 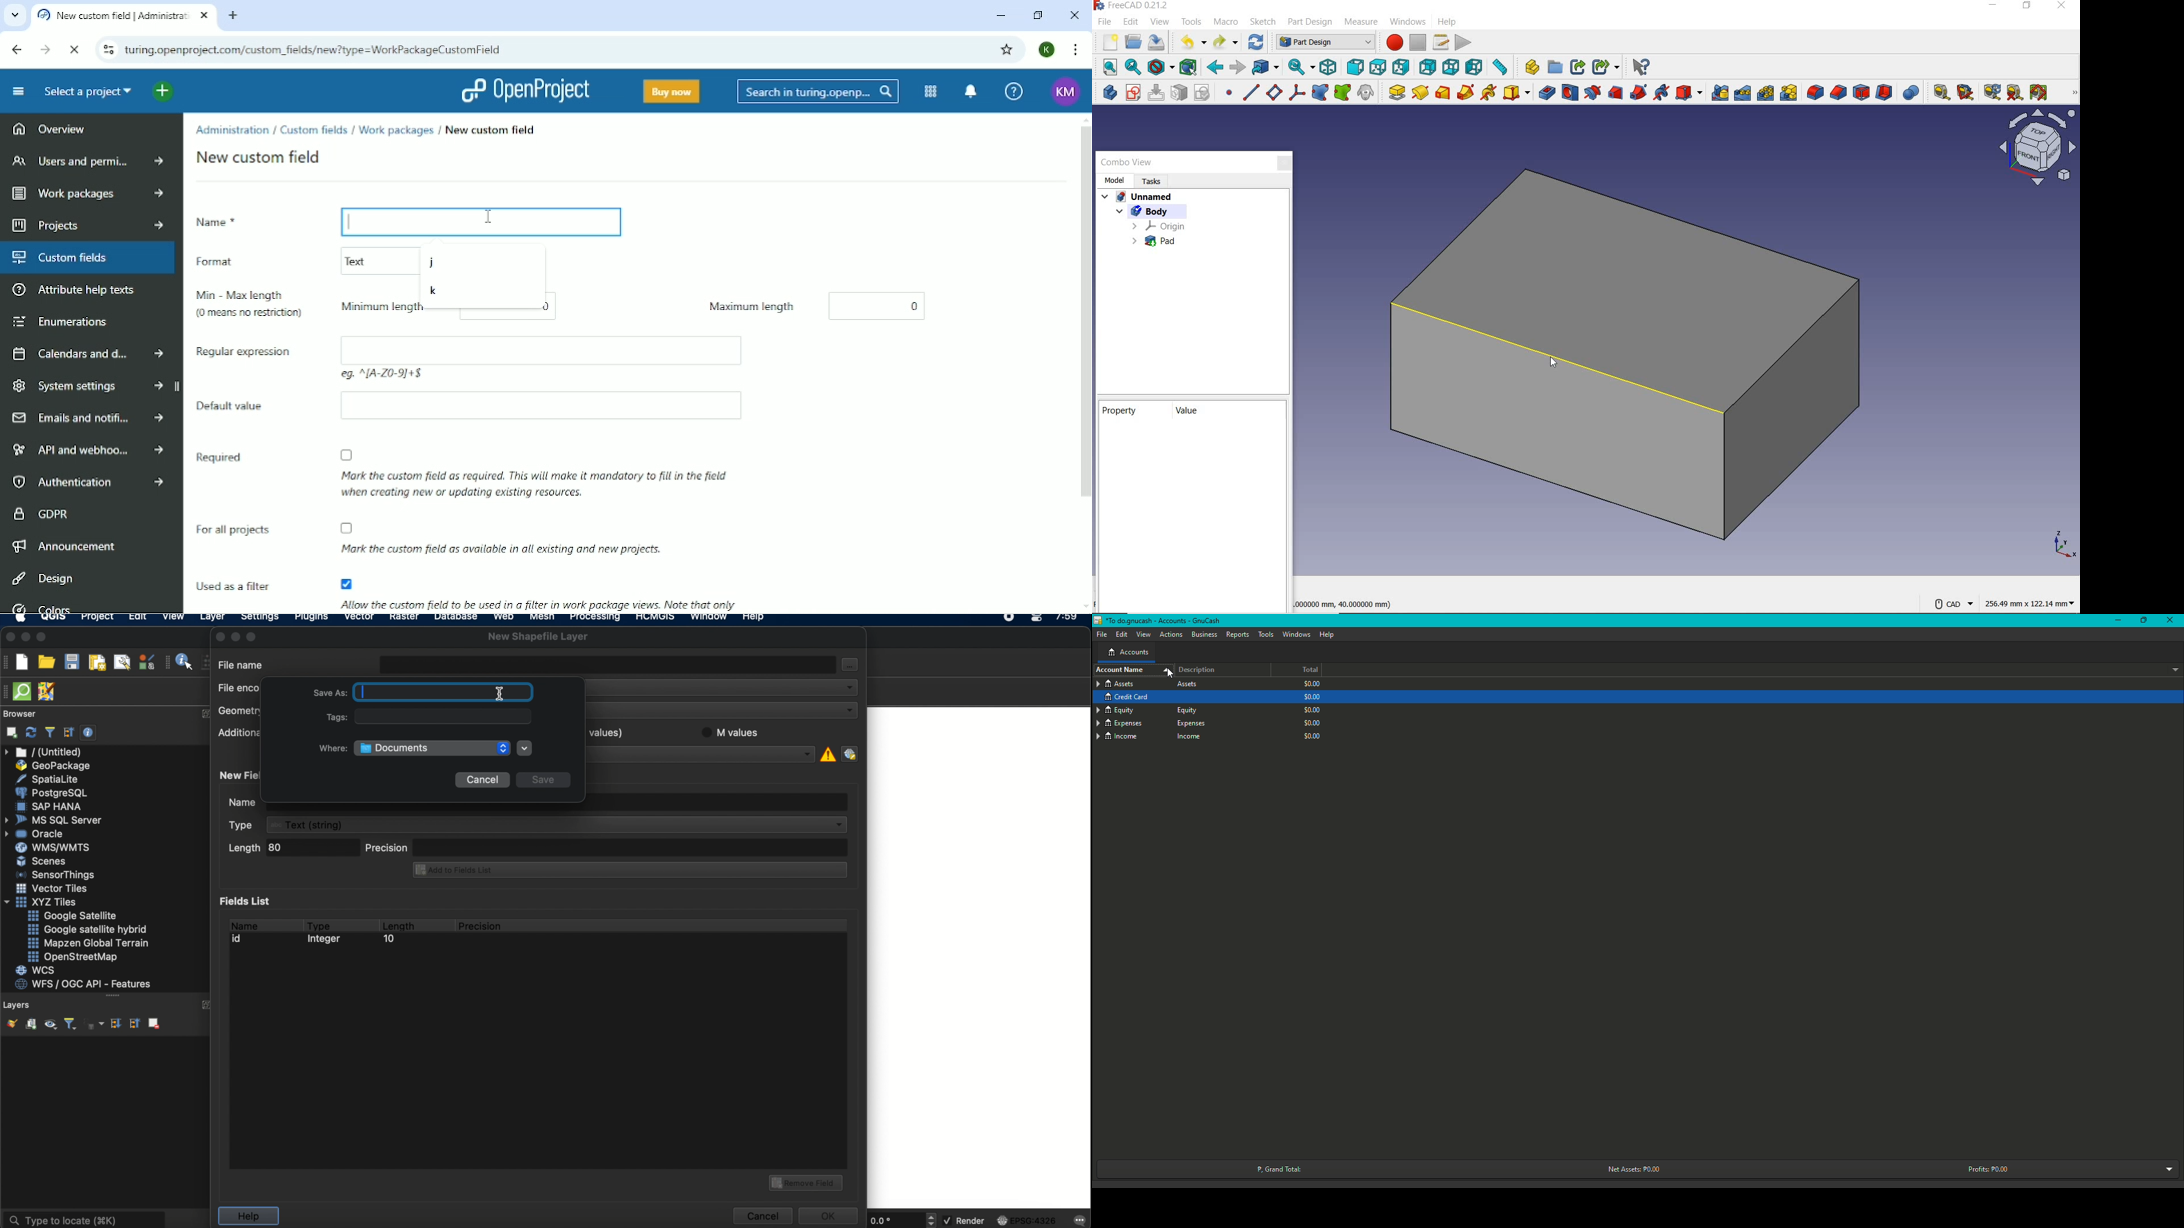 I want to click on remove layer group, so click(x=153, y=1023).